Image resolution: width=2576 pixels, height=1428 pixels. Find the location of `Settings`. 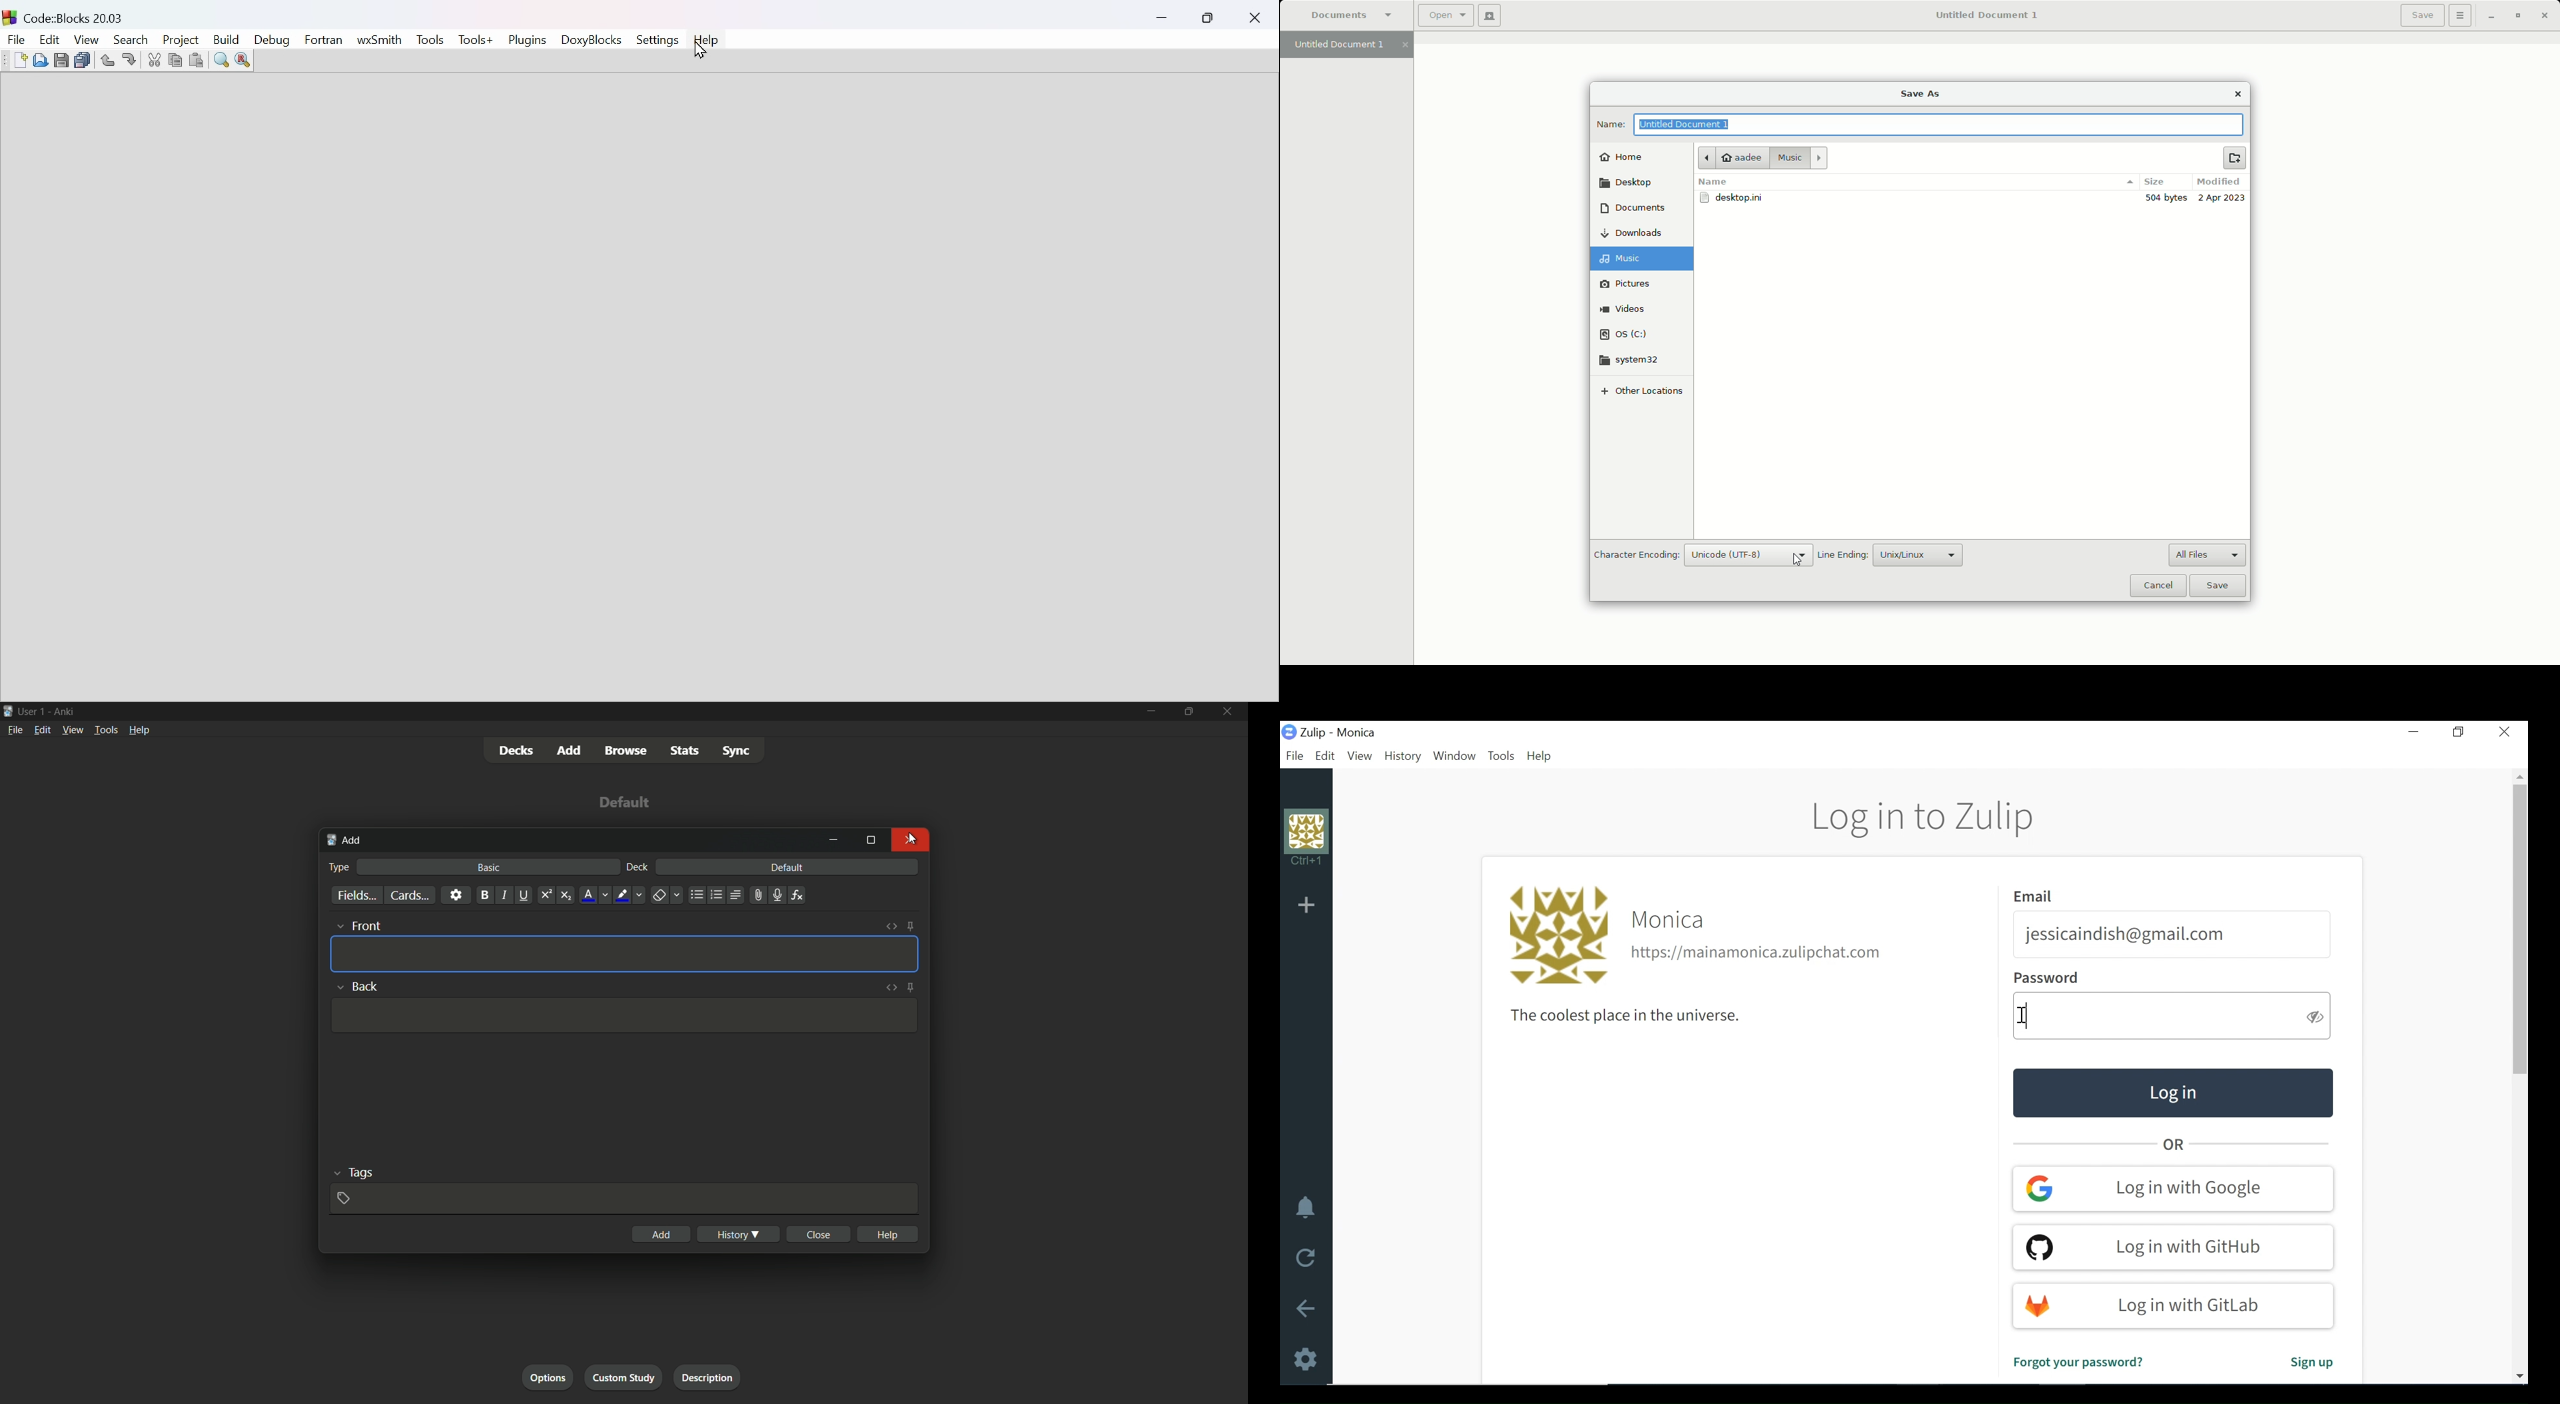

Settings is located at coordinates (659, 39).